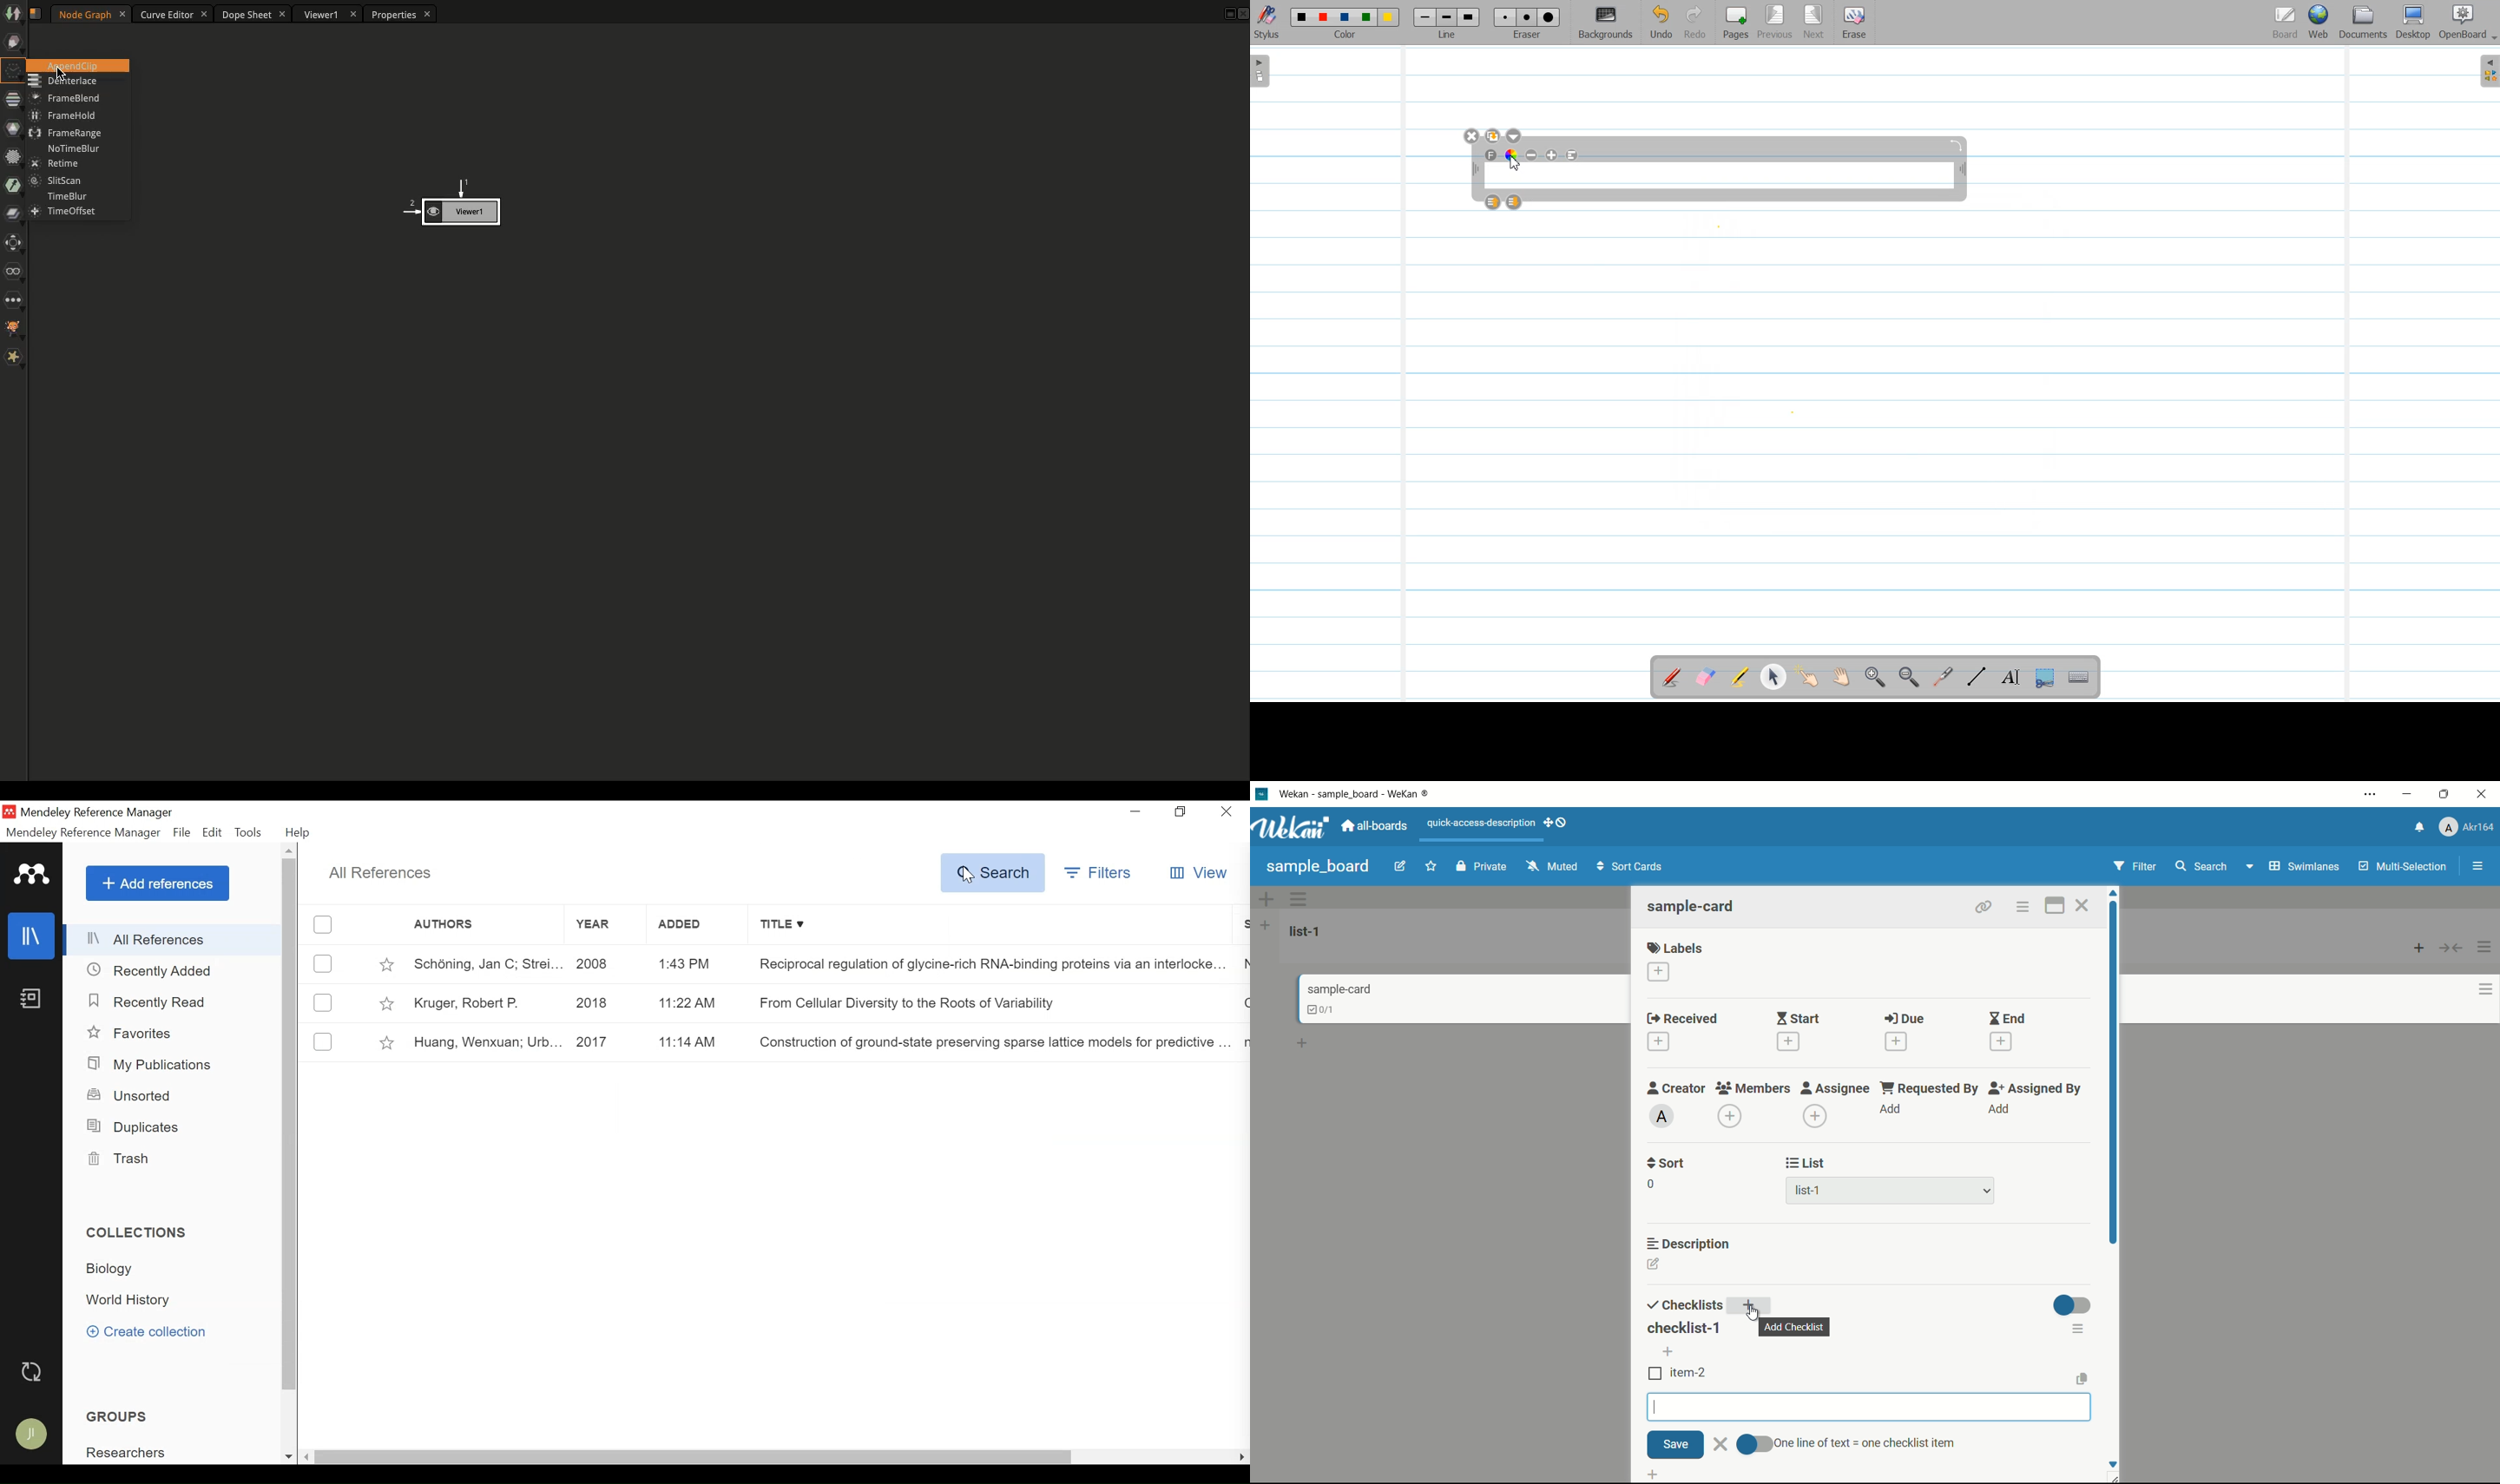 The height and width of the screenshot is (1484, 2520). What do you see at coordinates (307, 1458) in the screenshot?
I see `Scroll Left` at bounding box center [307, 1458].